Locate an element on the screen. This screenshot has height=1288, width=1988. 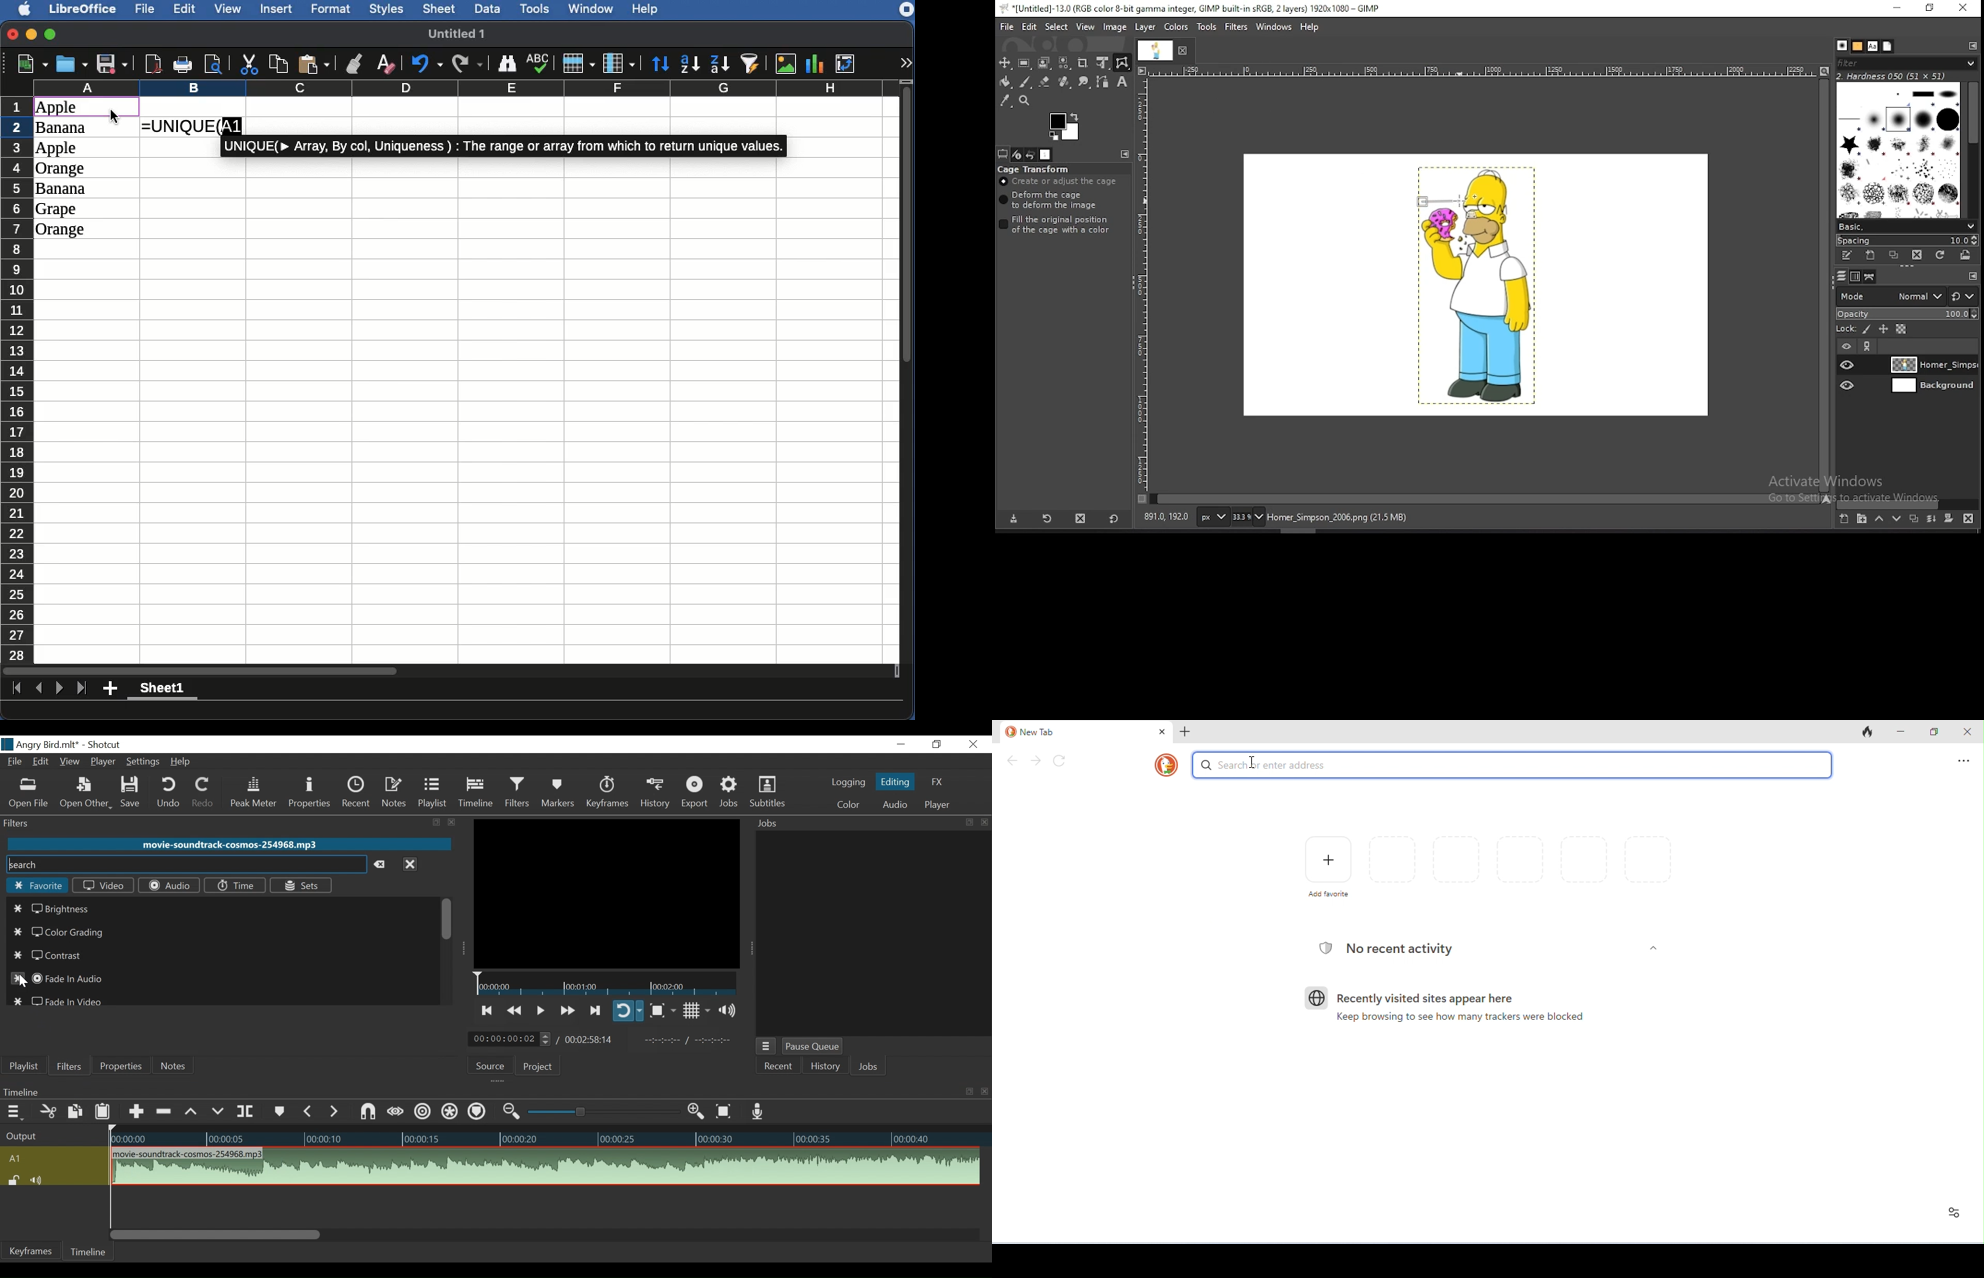
Help is located at coordinates (181, 761).